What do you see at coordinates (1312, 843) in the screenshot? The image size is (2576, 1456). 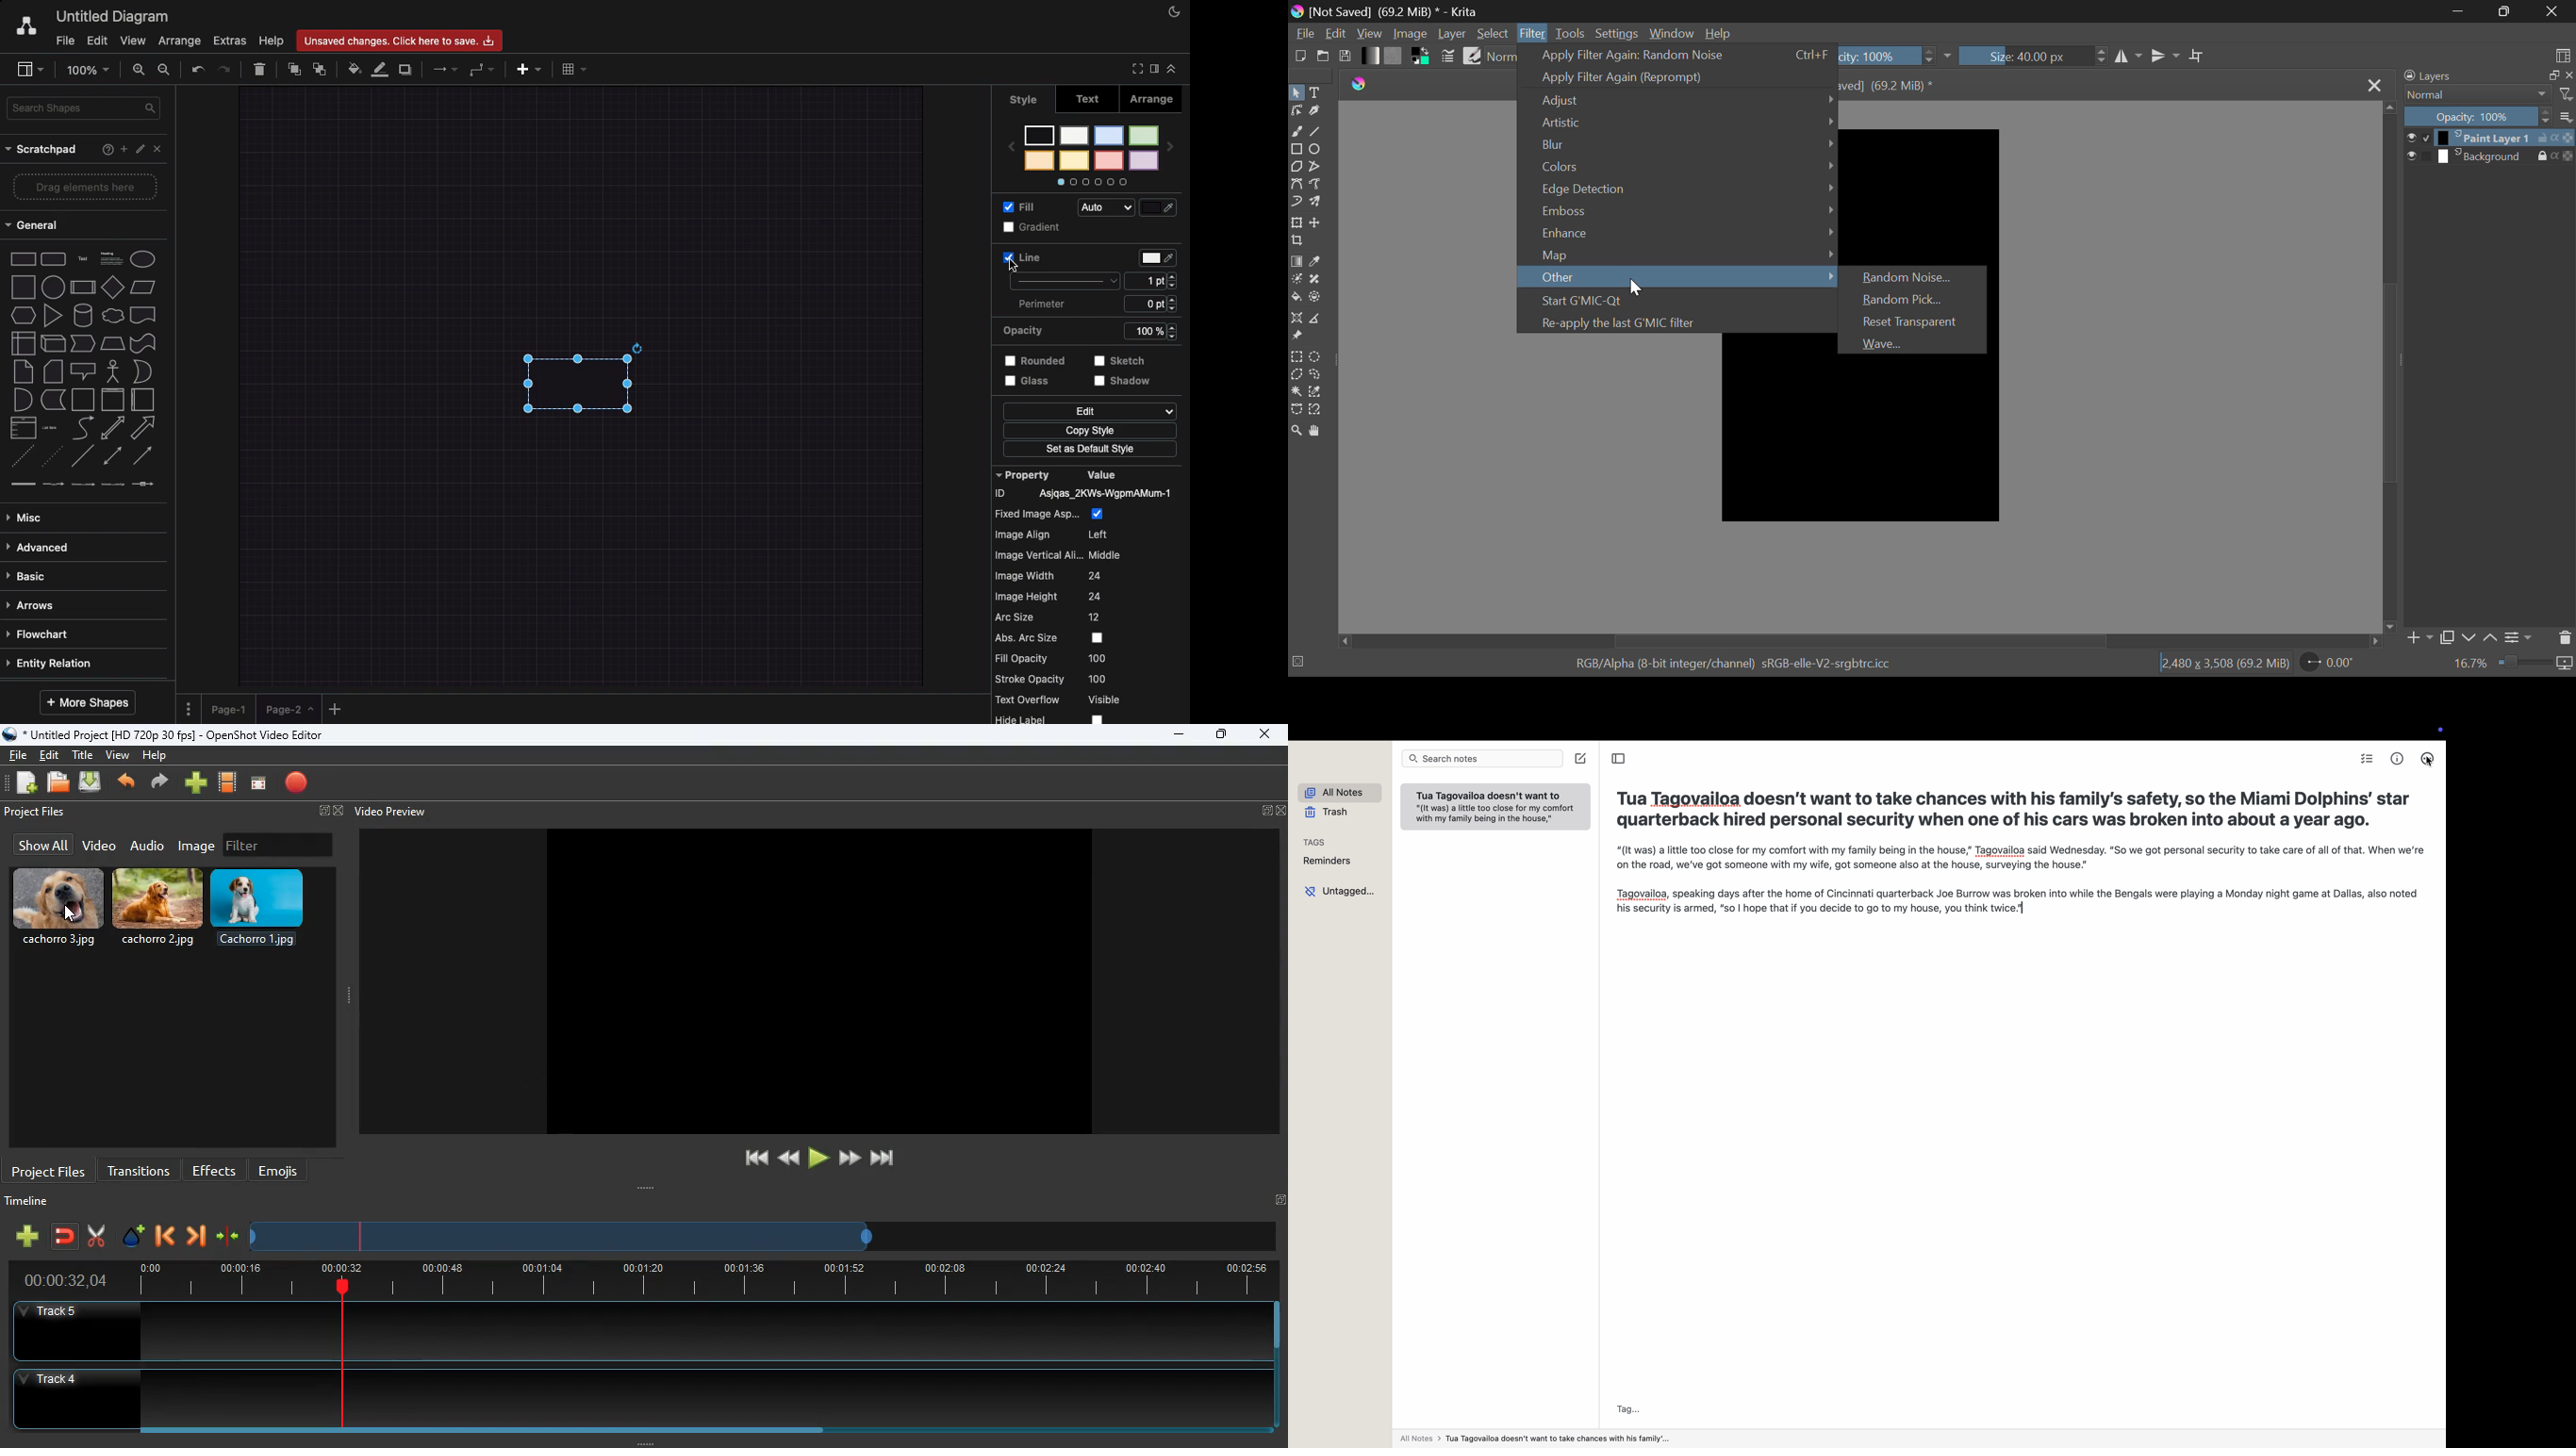 I see `tags` at bounding box center [1312, 843].